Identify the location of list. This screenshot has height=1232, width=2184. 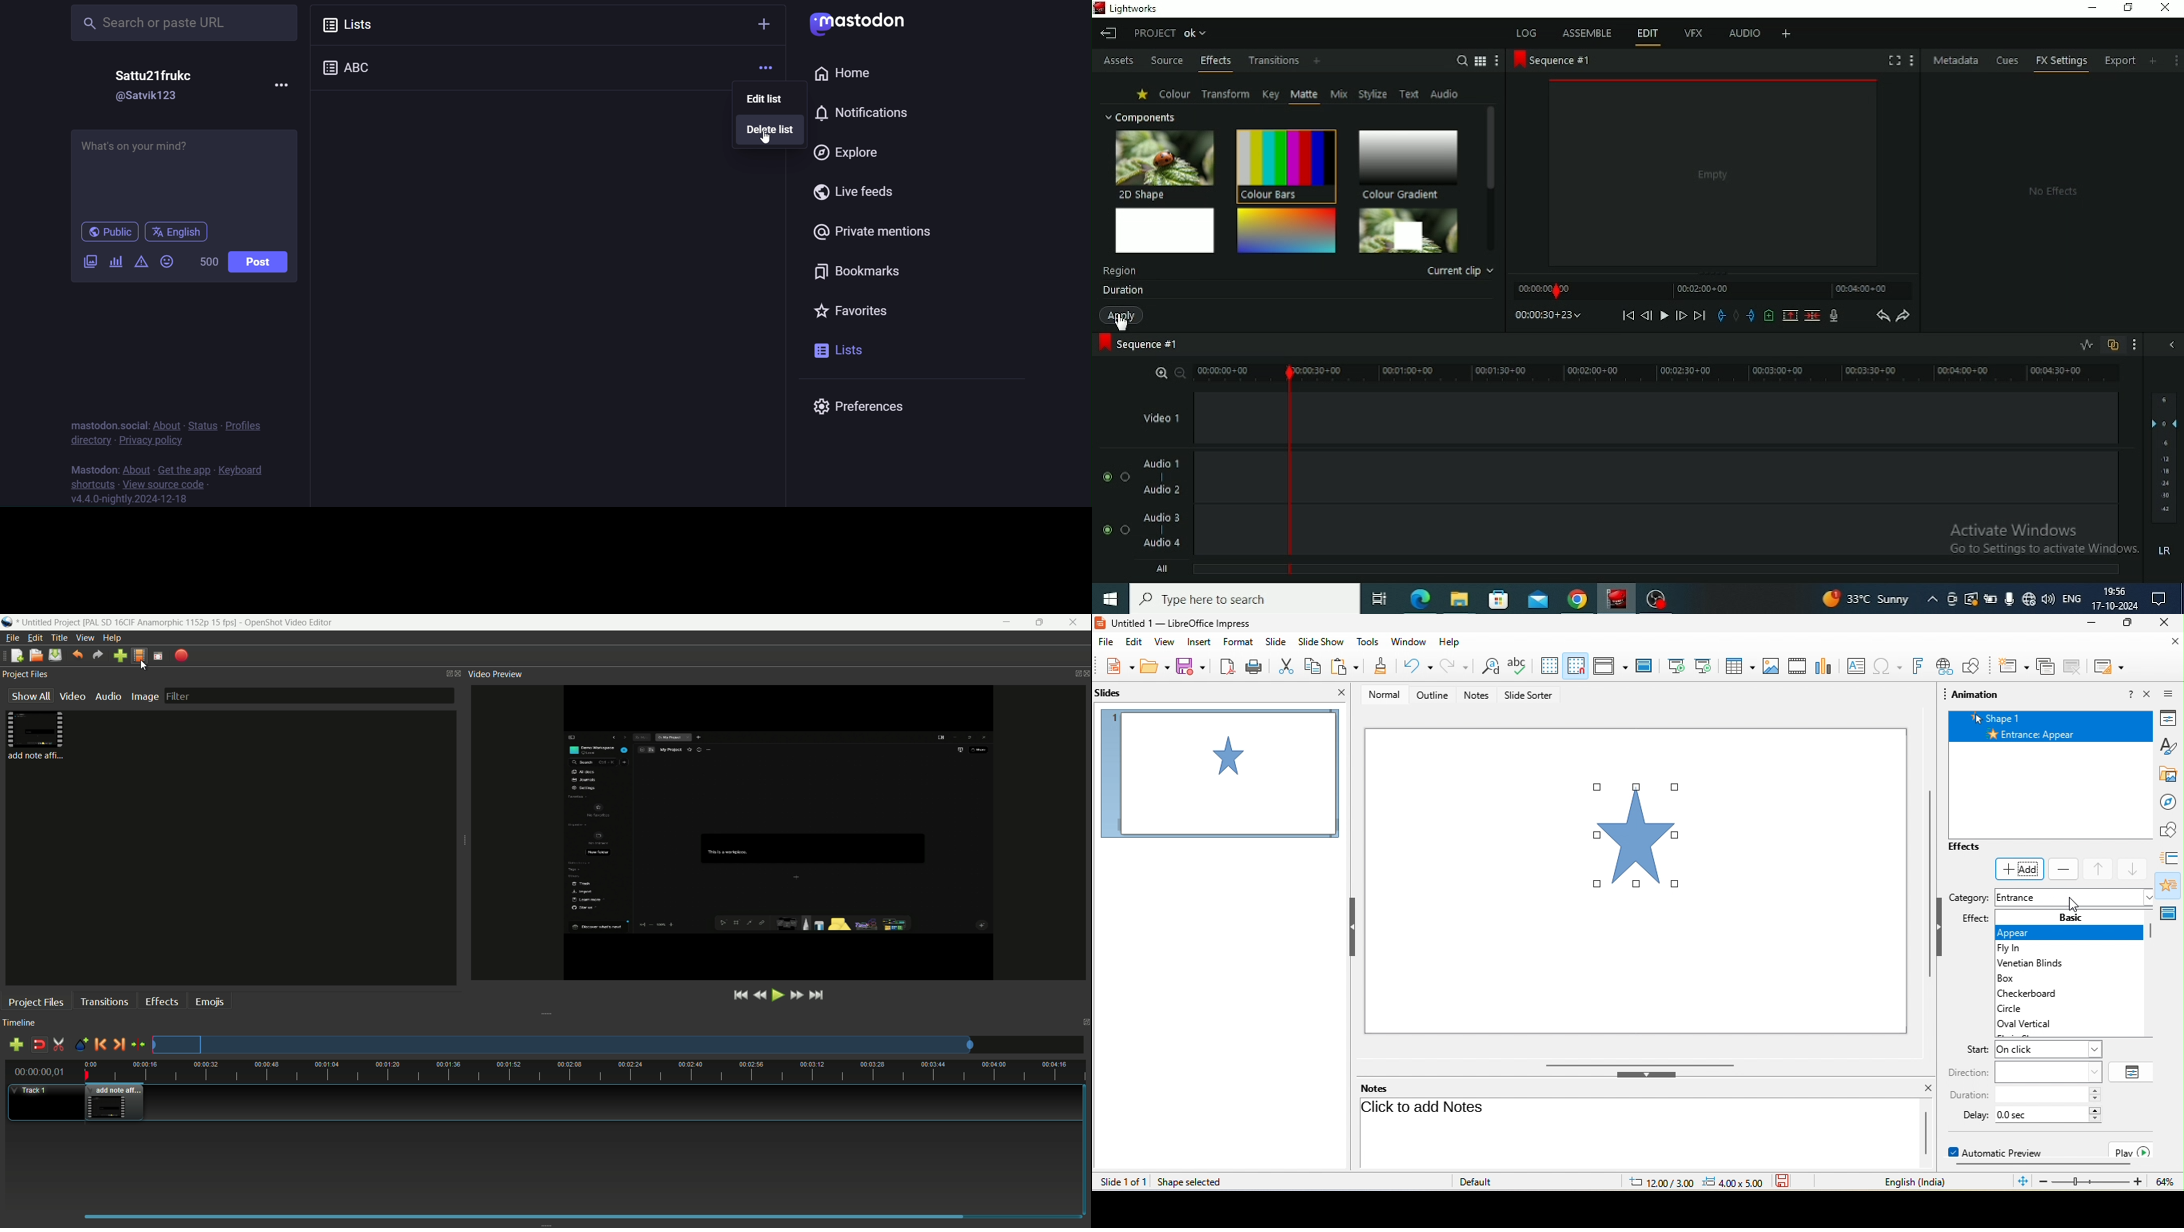
(357, 23).